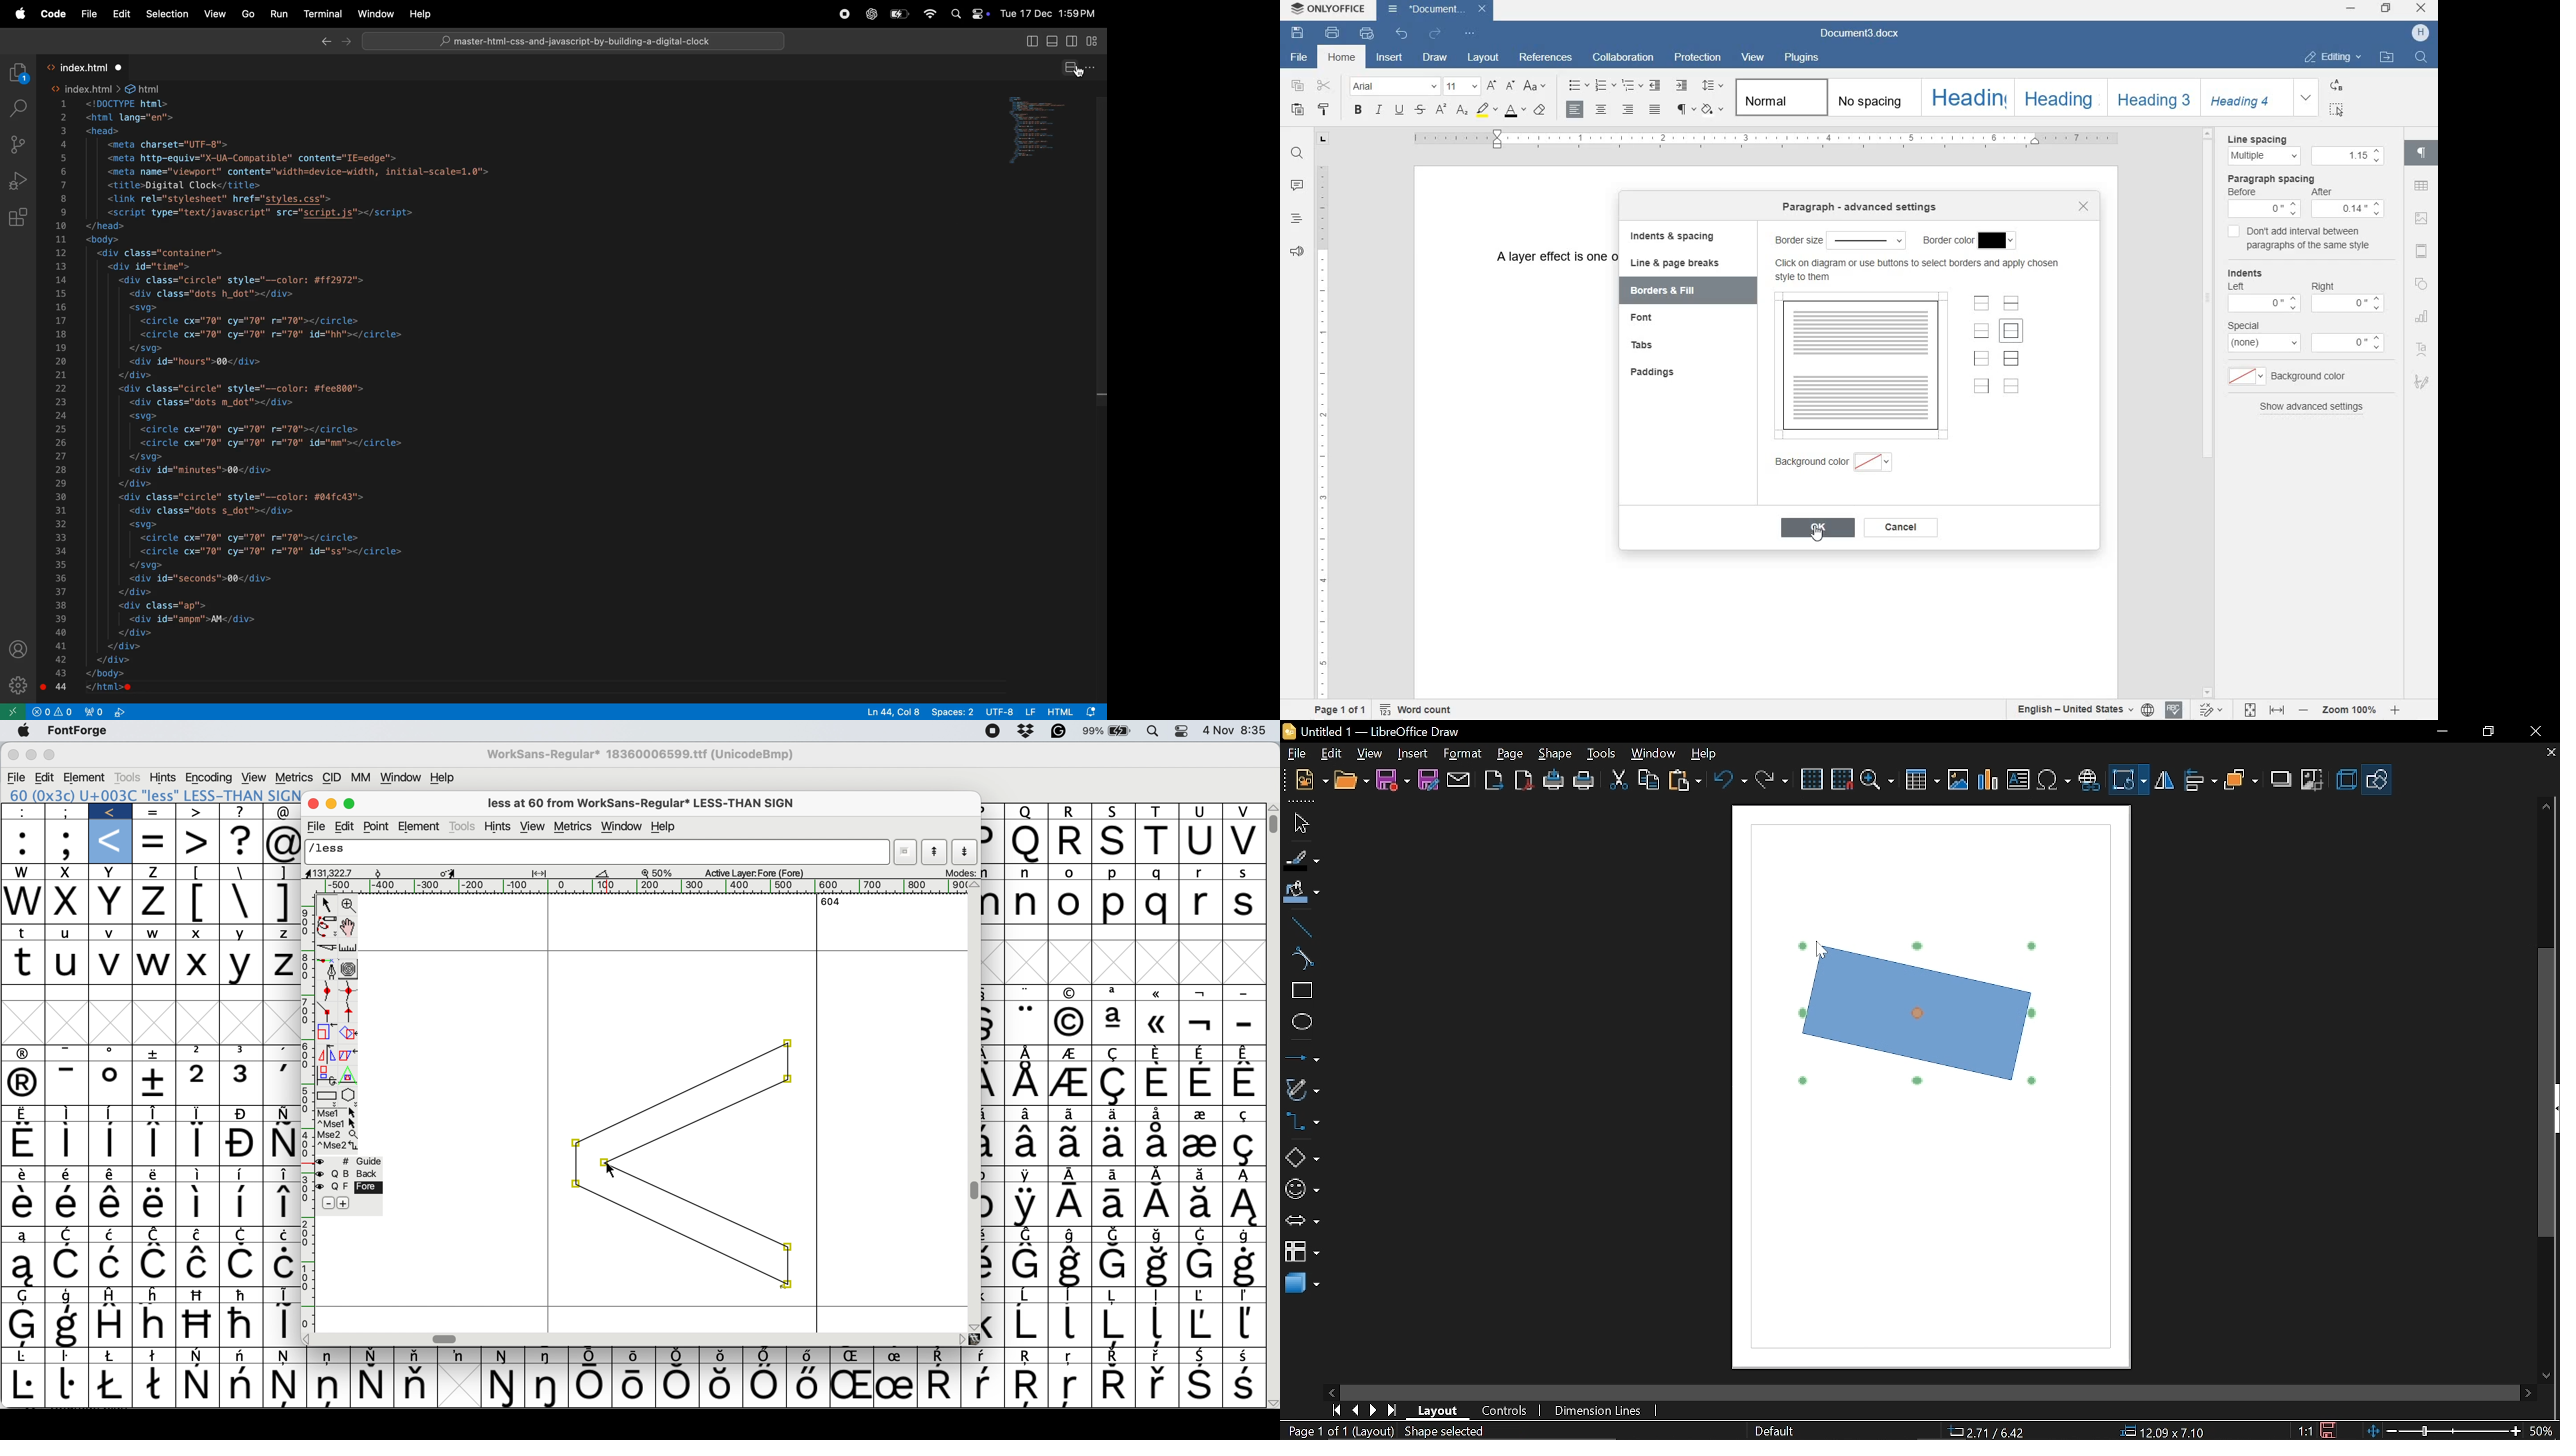 This screenshot has height=1456, width=2576. Describe the element at coordinates (198, 902) in the screenshot. I see `[` at that location.